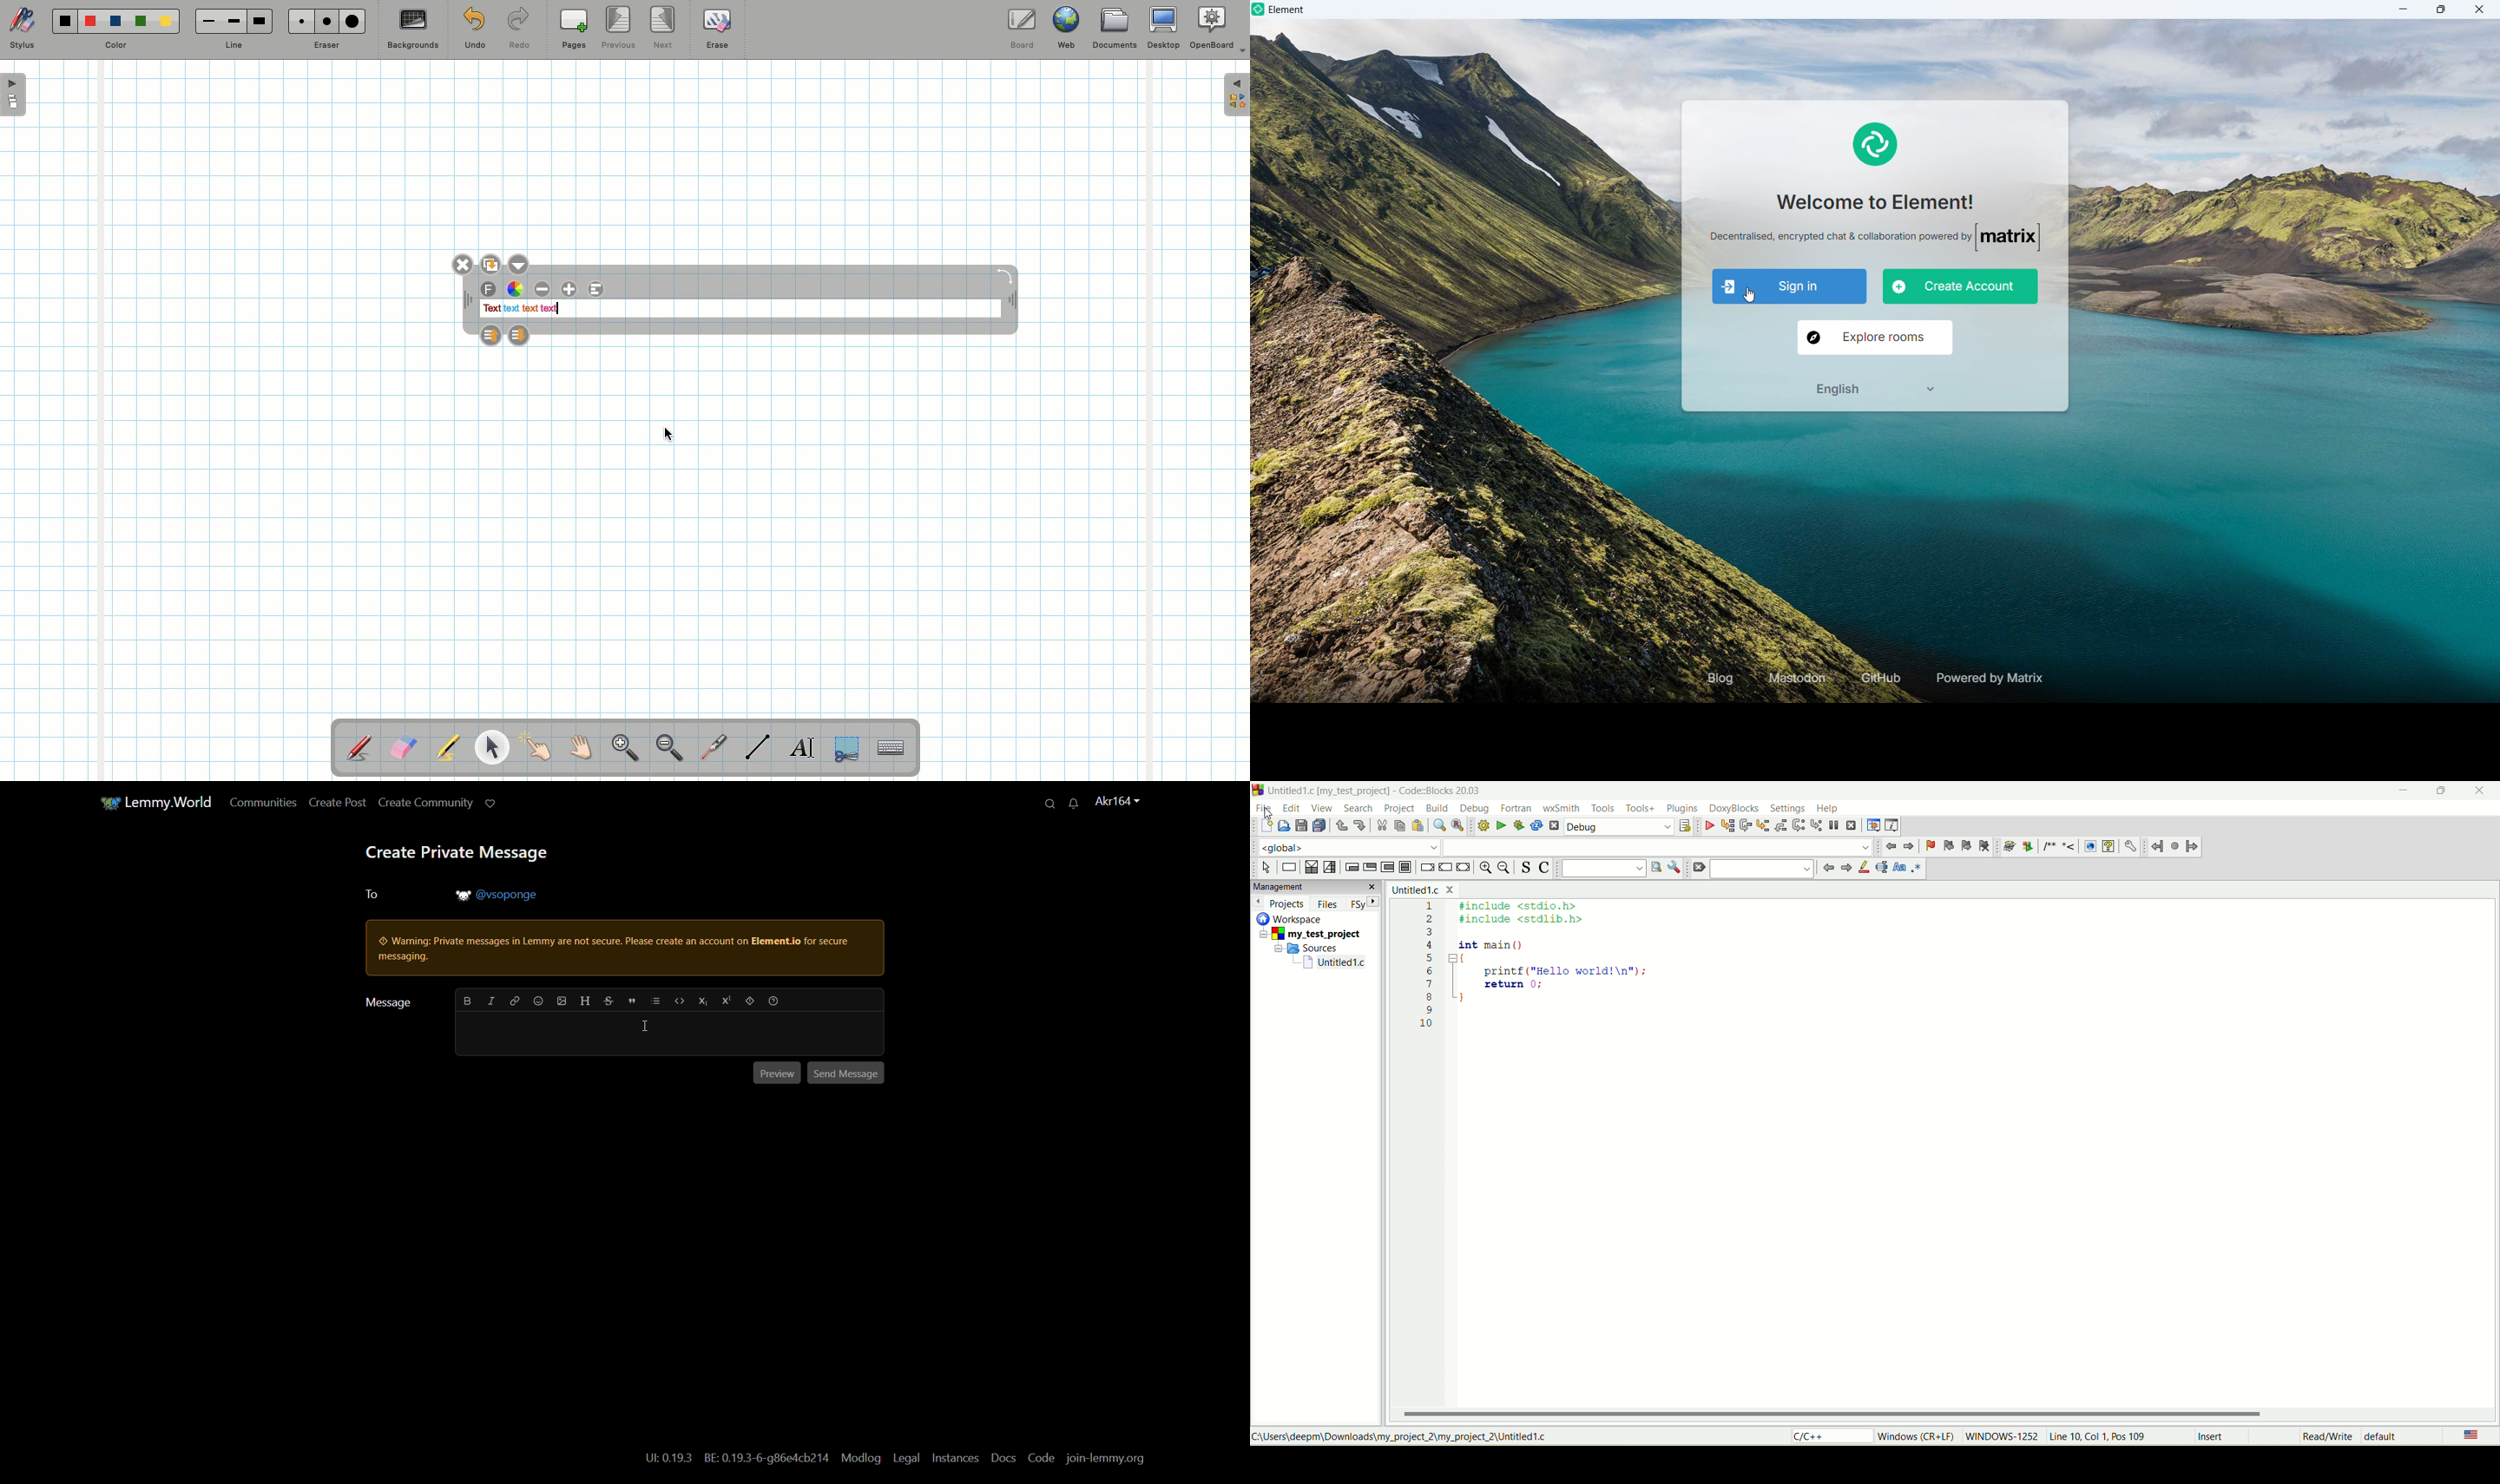 The image size is (2520, 1484). What do you see at coordinates (804, 745) in the screenshot?
I see `Write text` at bounding box center [804, 745].